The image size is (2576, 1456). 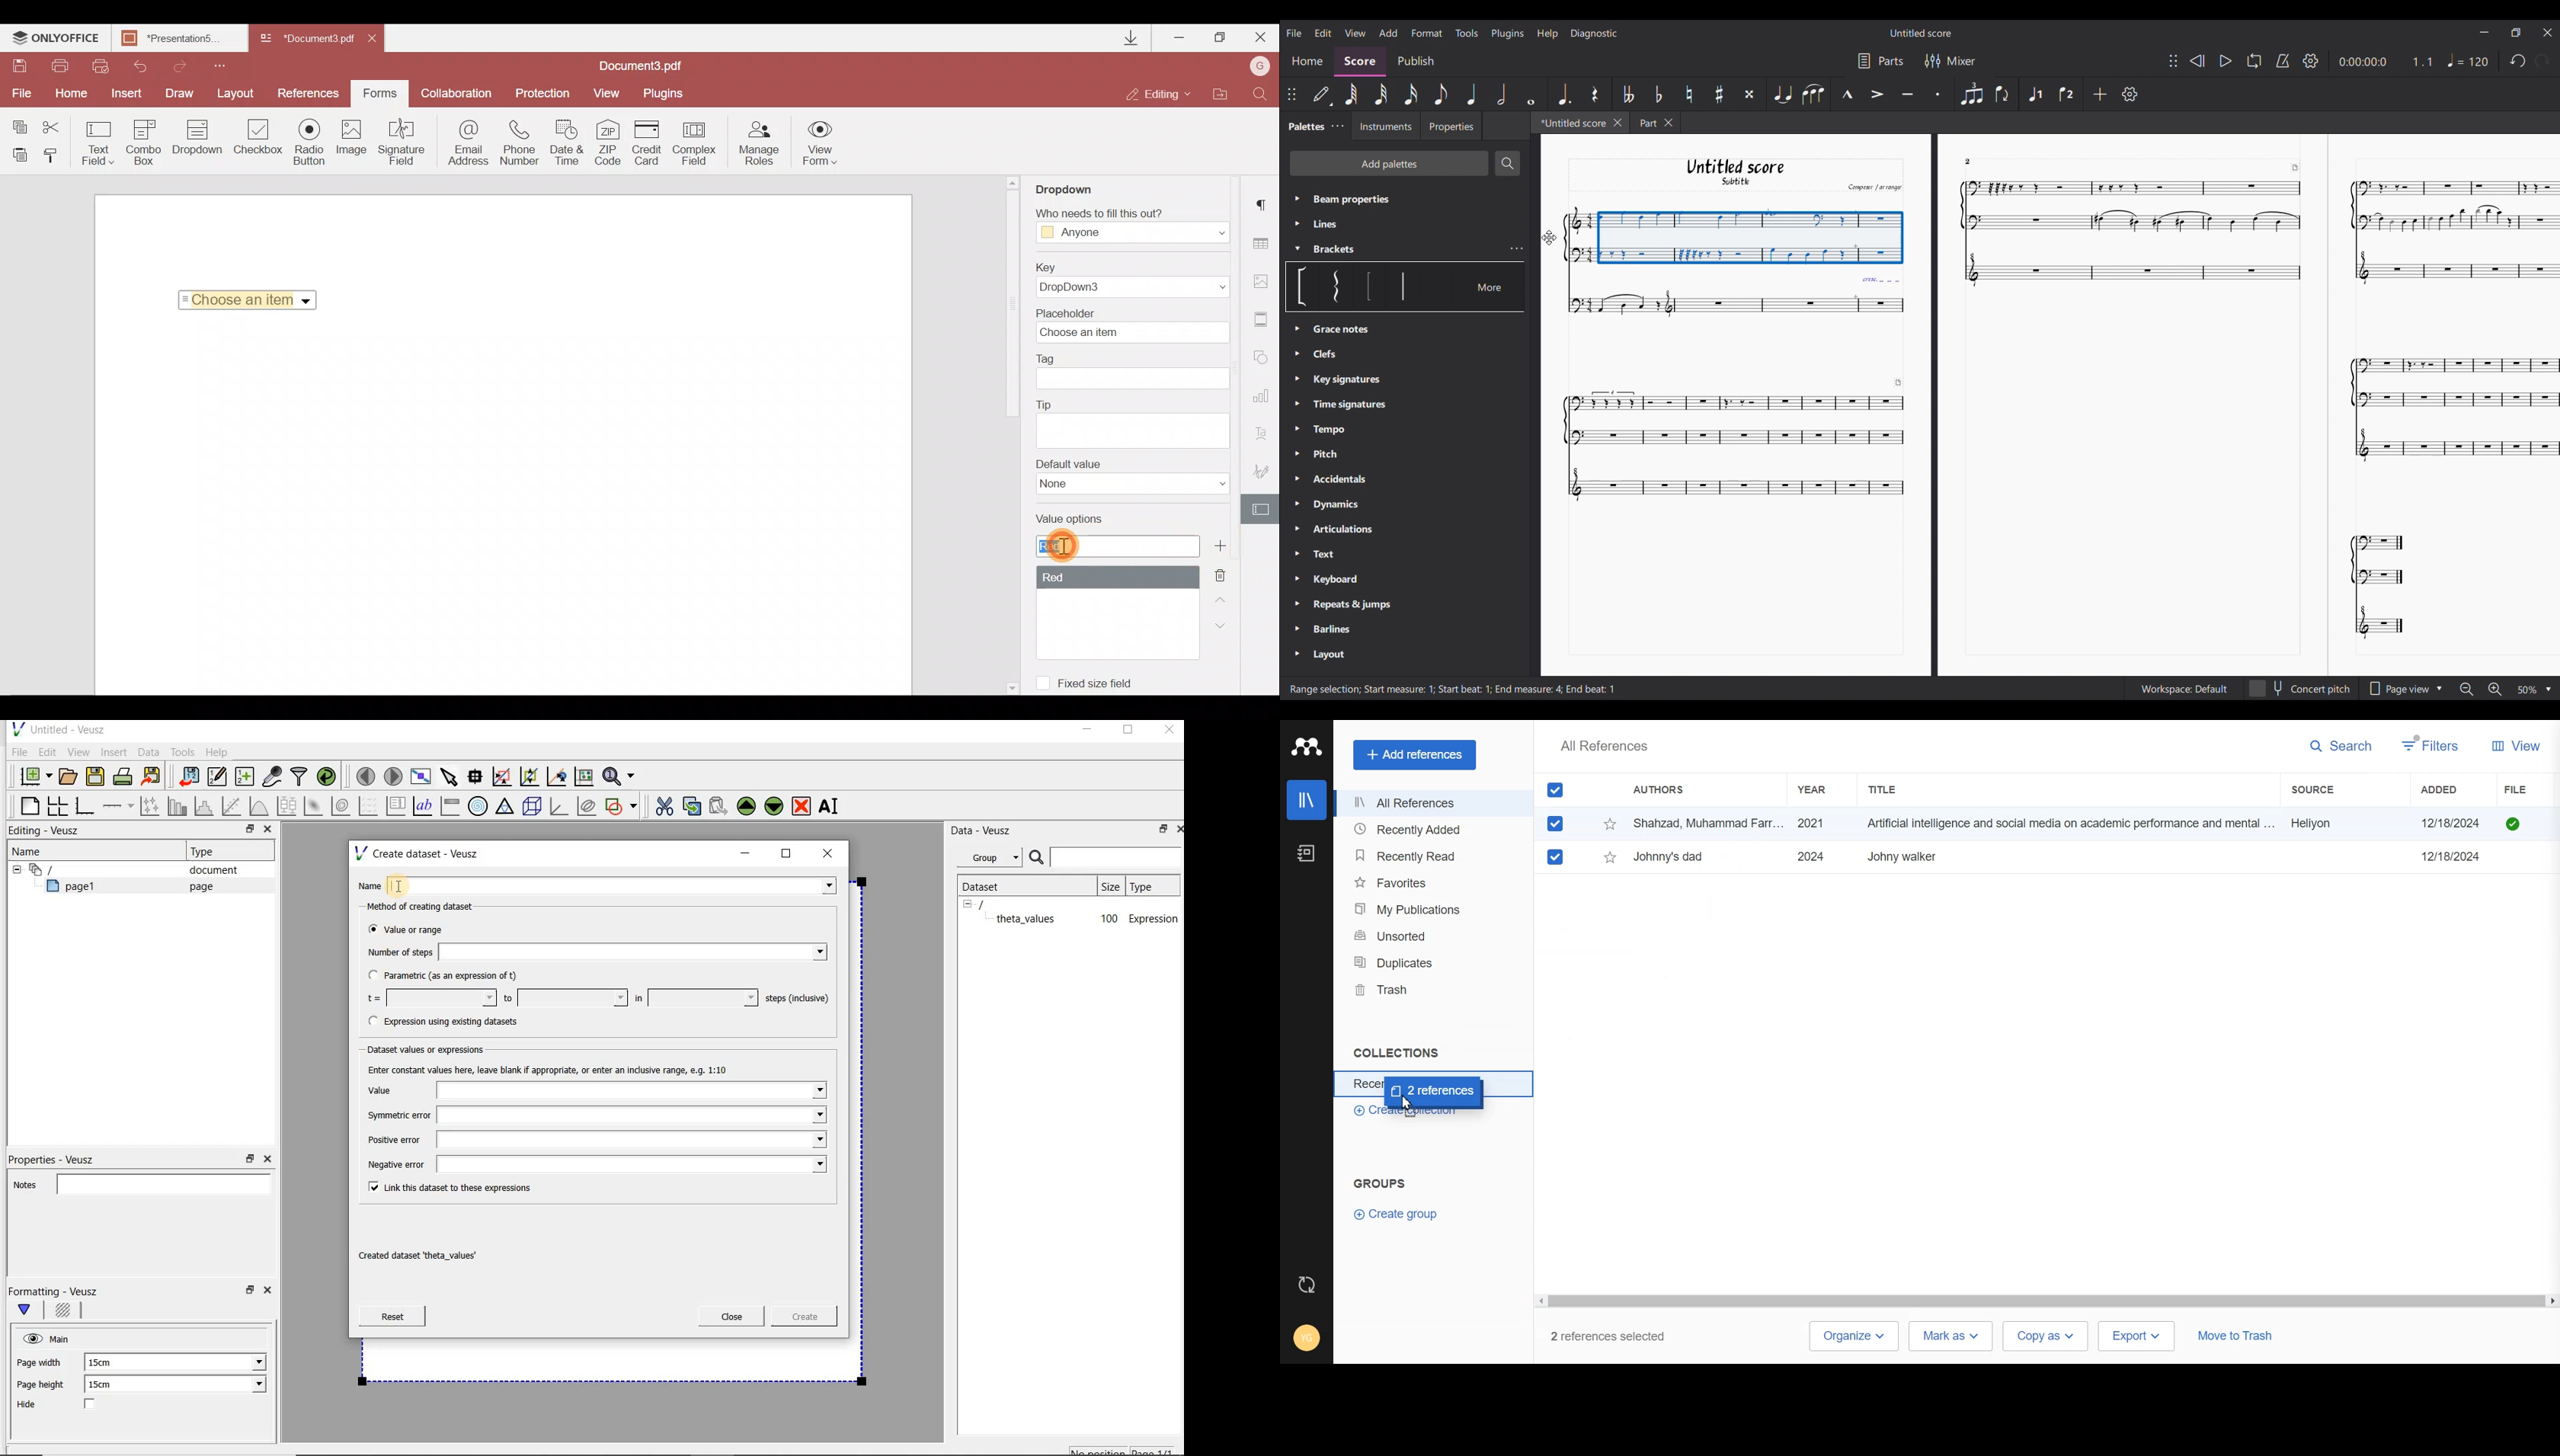 I want to click on View, so click(x=2516, y=745).